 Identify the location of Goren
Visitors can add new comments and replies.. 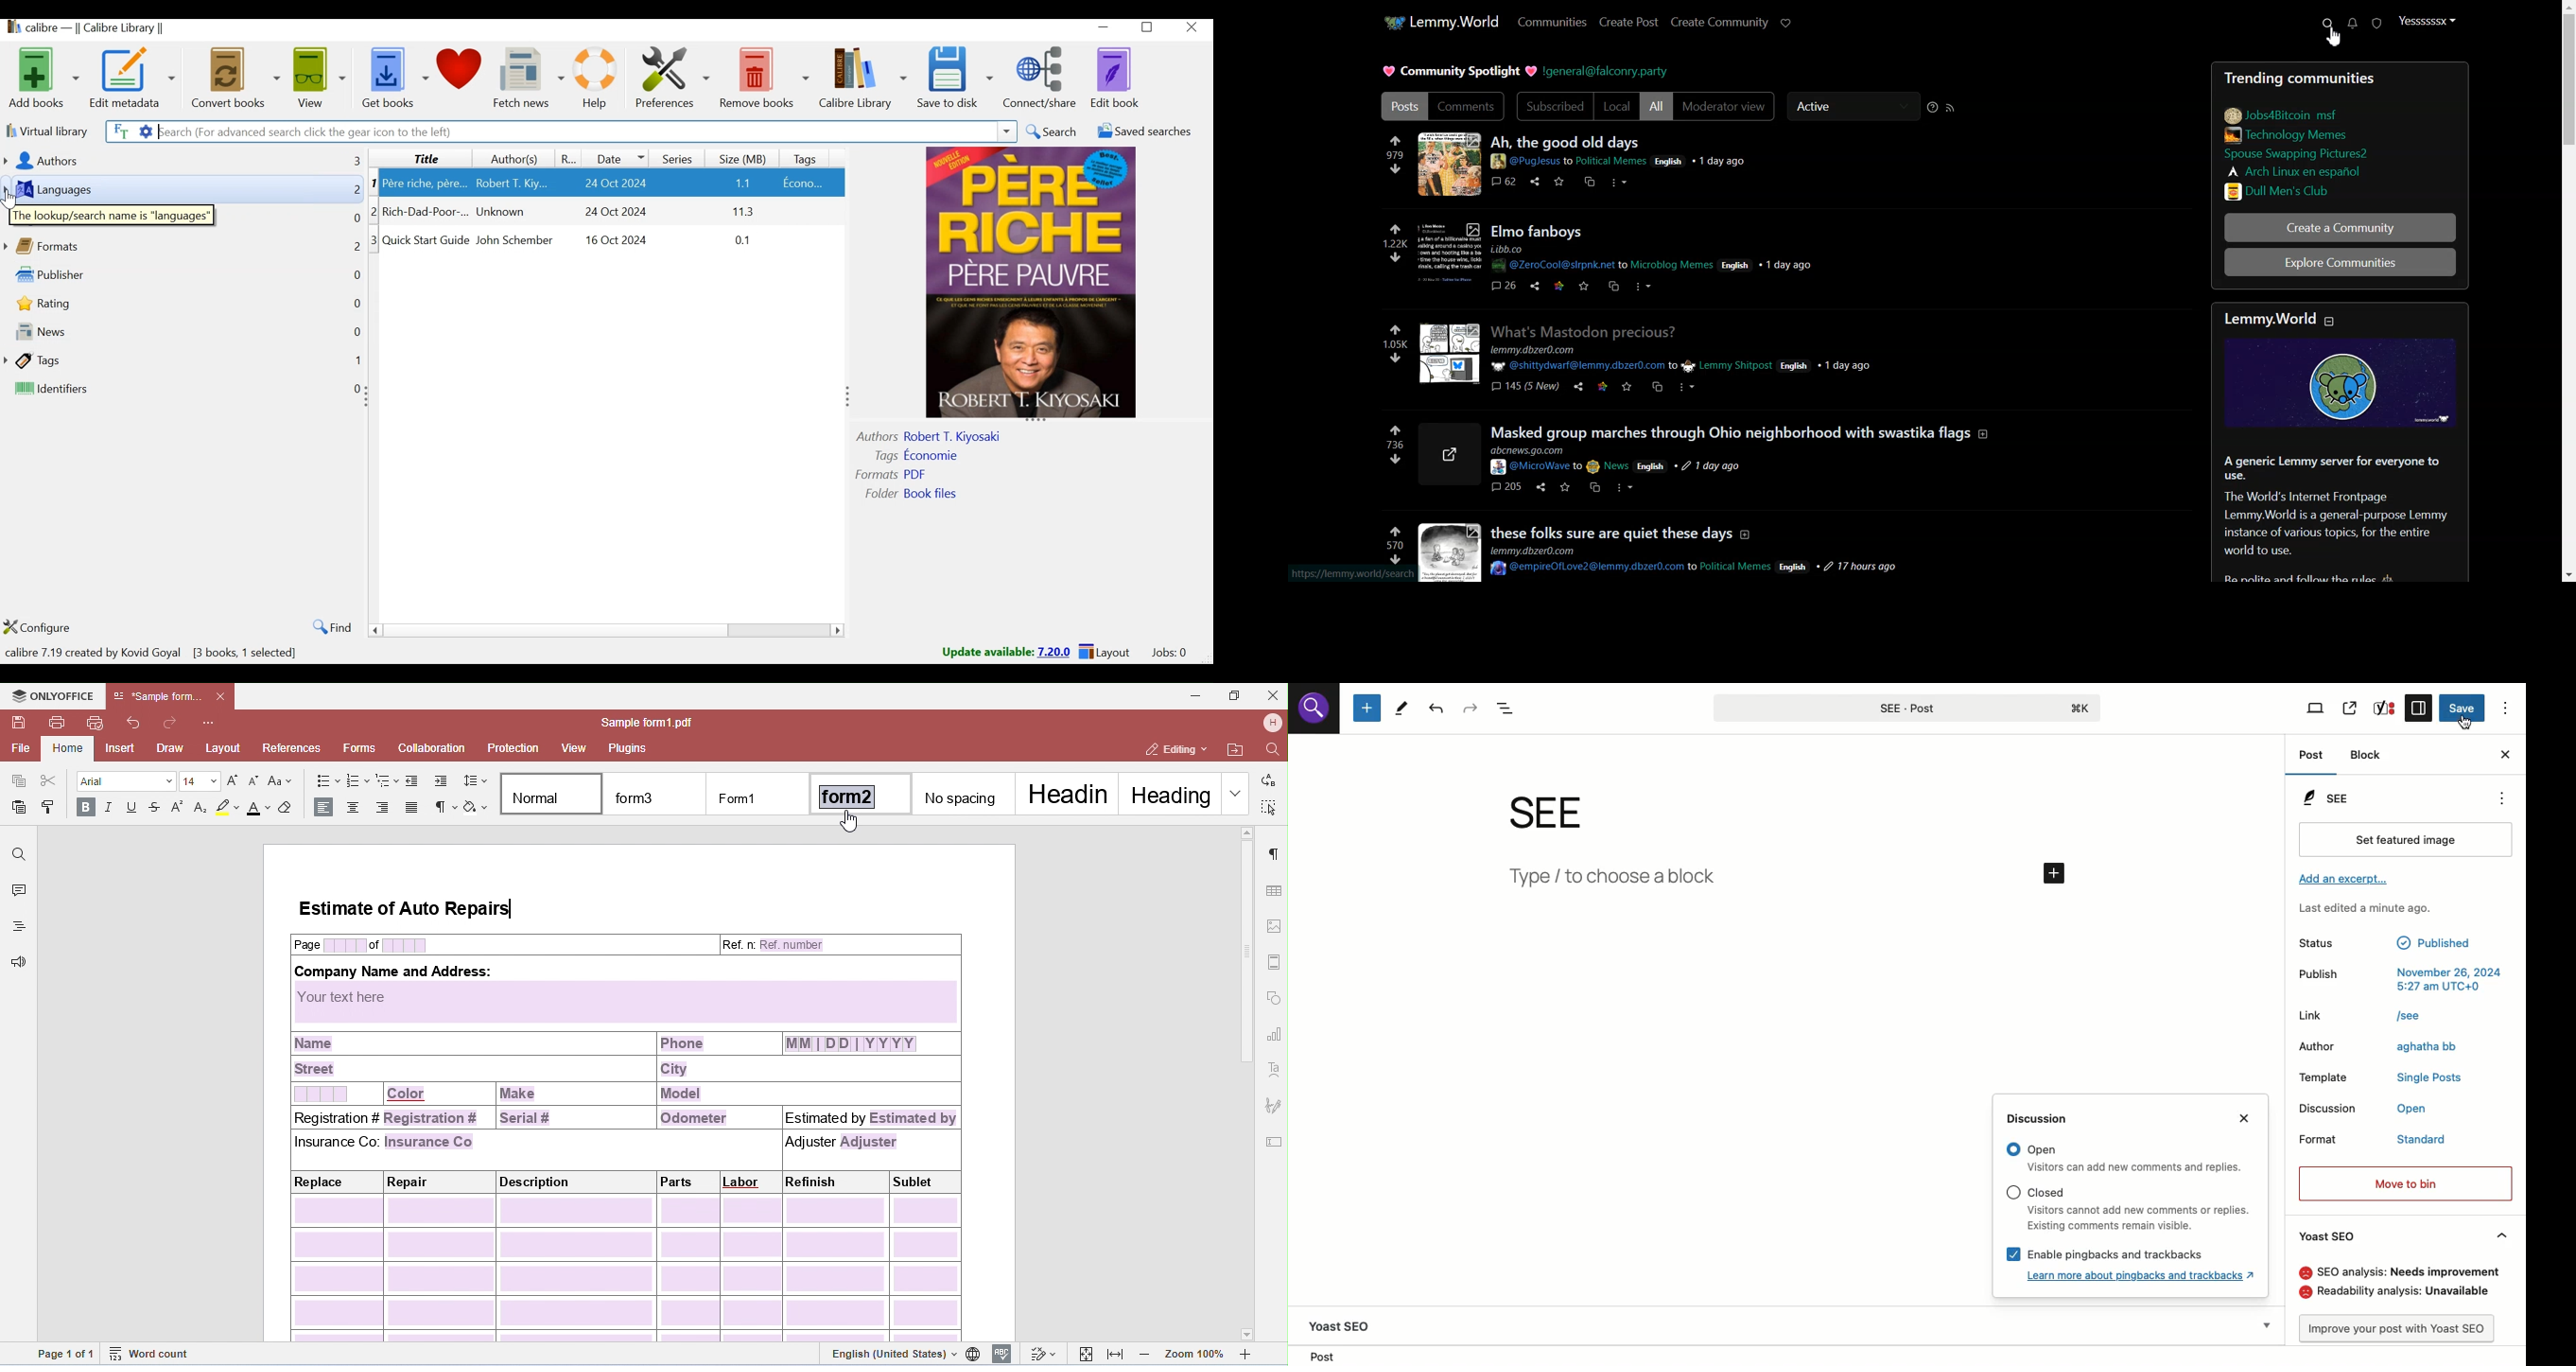
(2129, 1159).